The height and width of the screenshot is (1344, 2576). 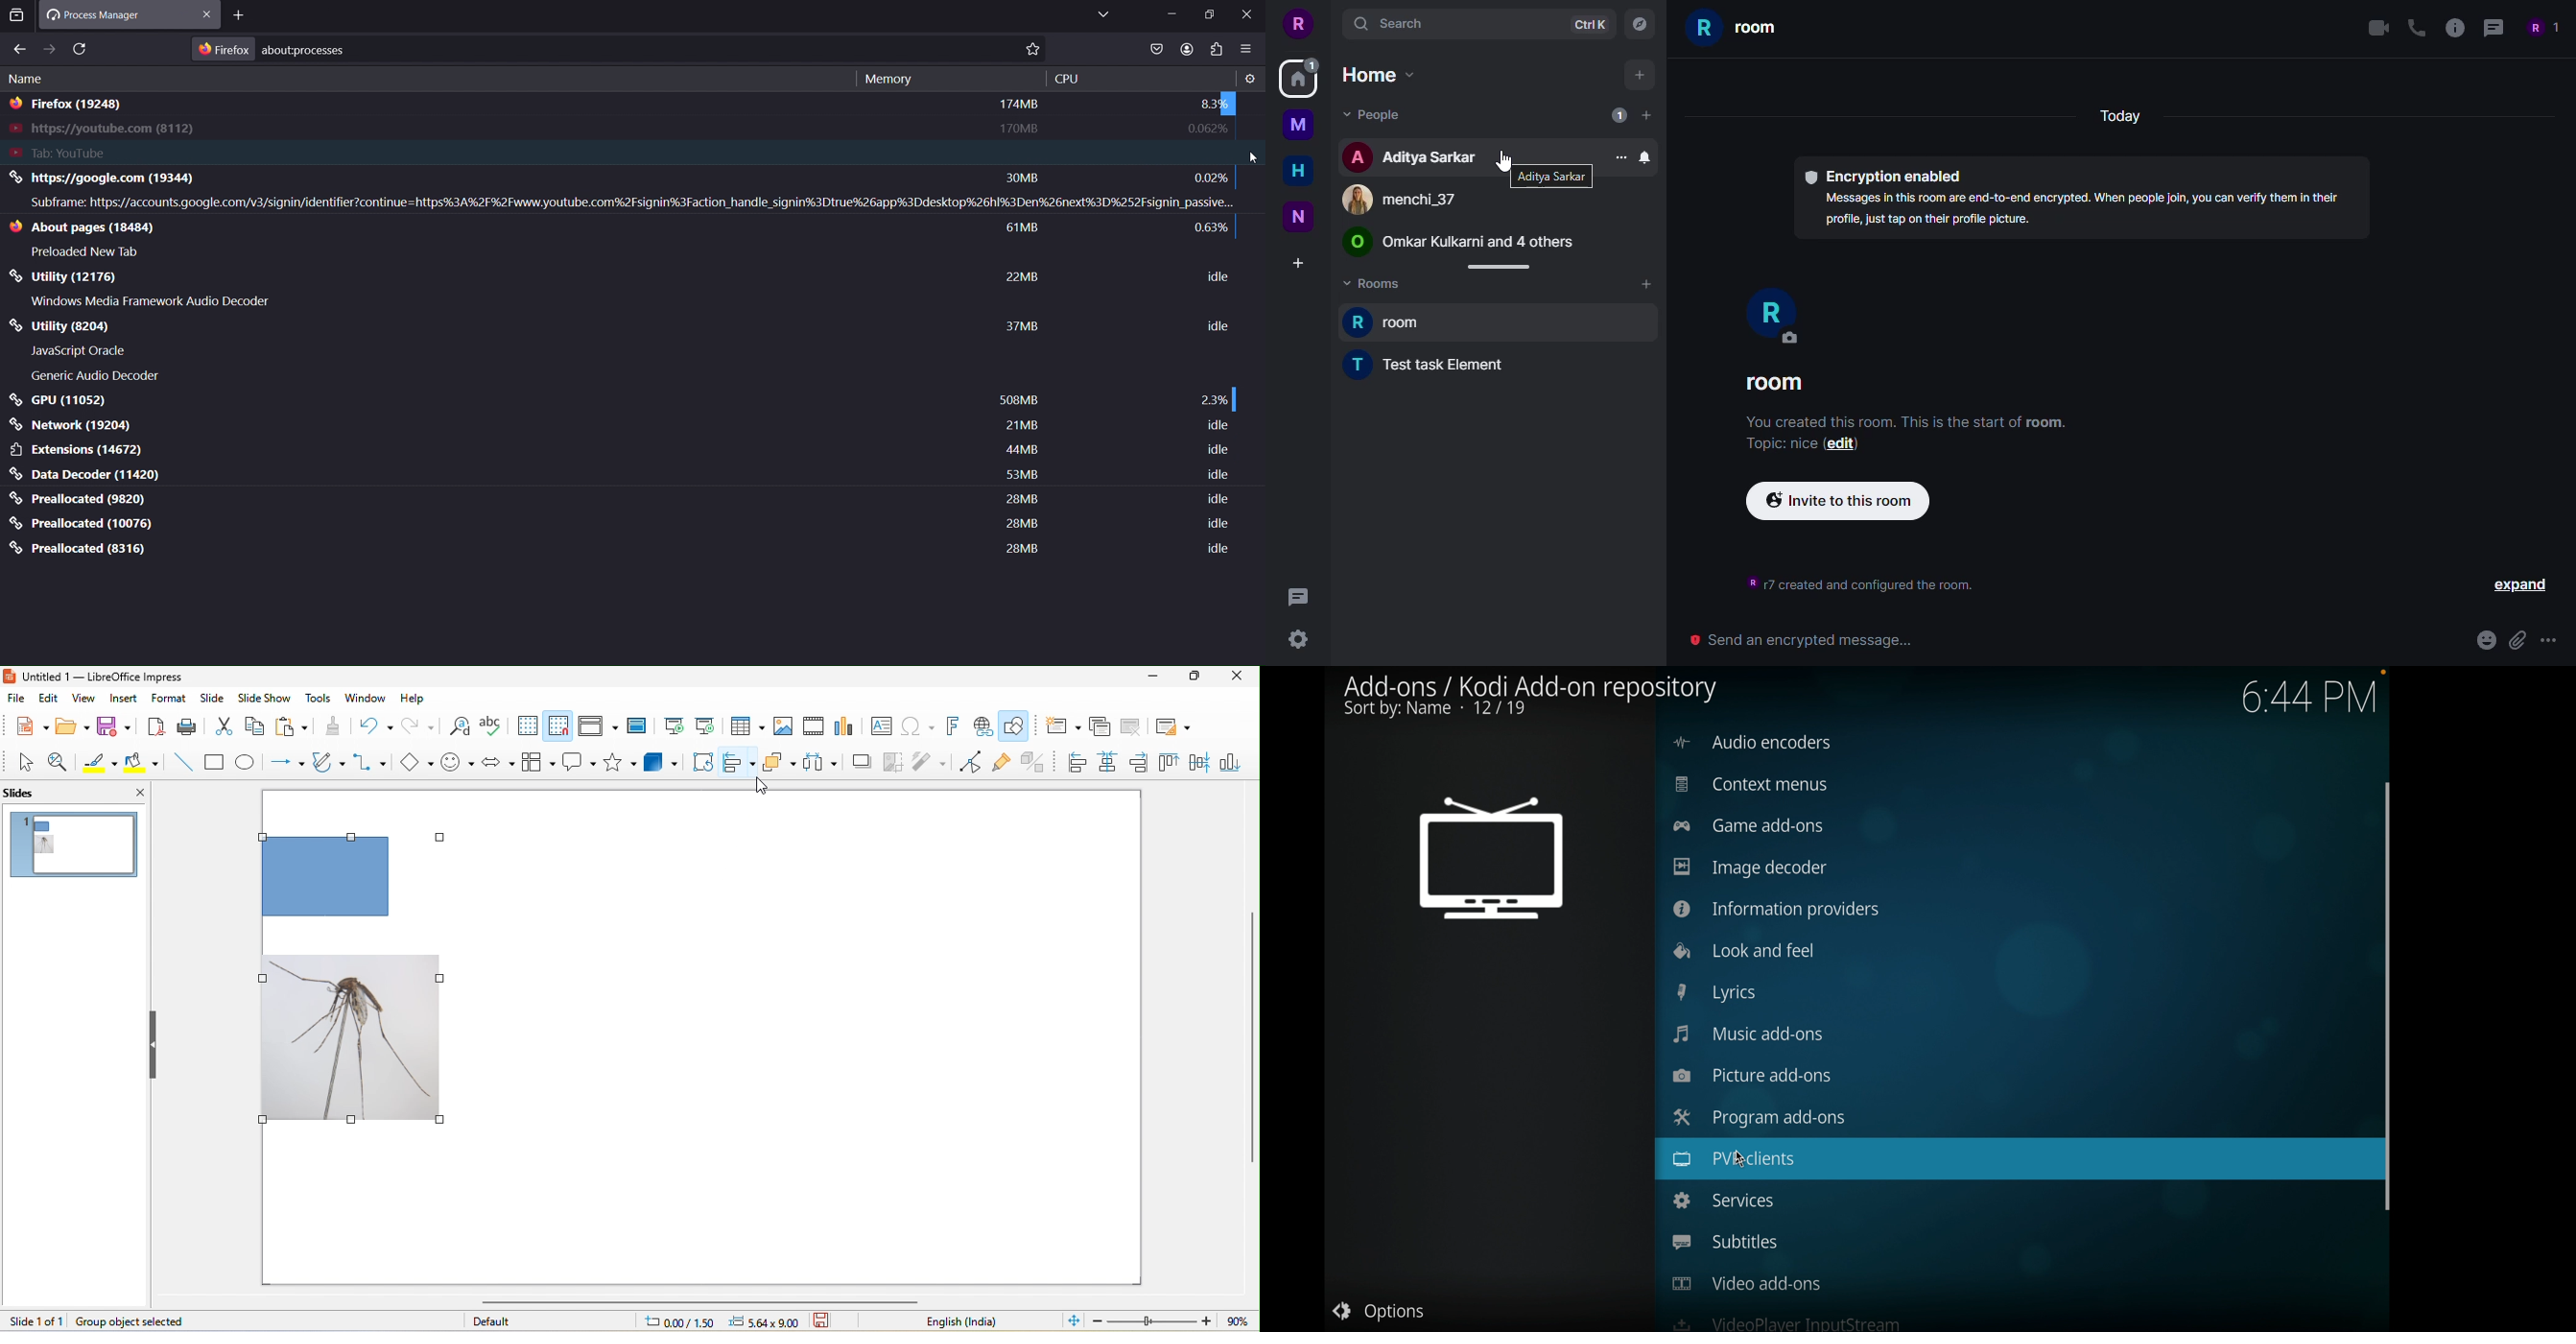 What do you see at coordinates (1019, 475) in the screenshot?
I see `53 mb` at bounding box center [1019, 475].